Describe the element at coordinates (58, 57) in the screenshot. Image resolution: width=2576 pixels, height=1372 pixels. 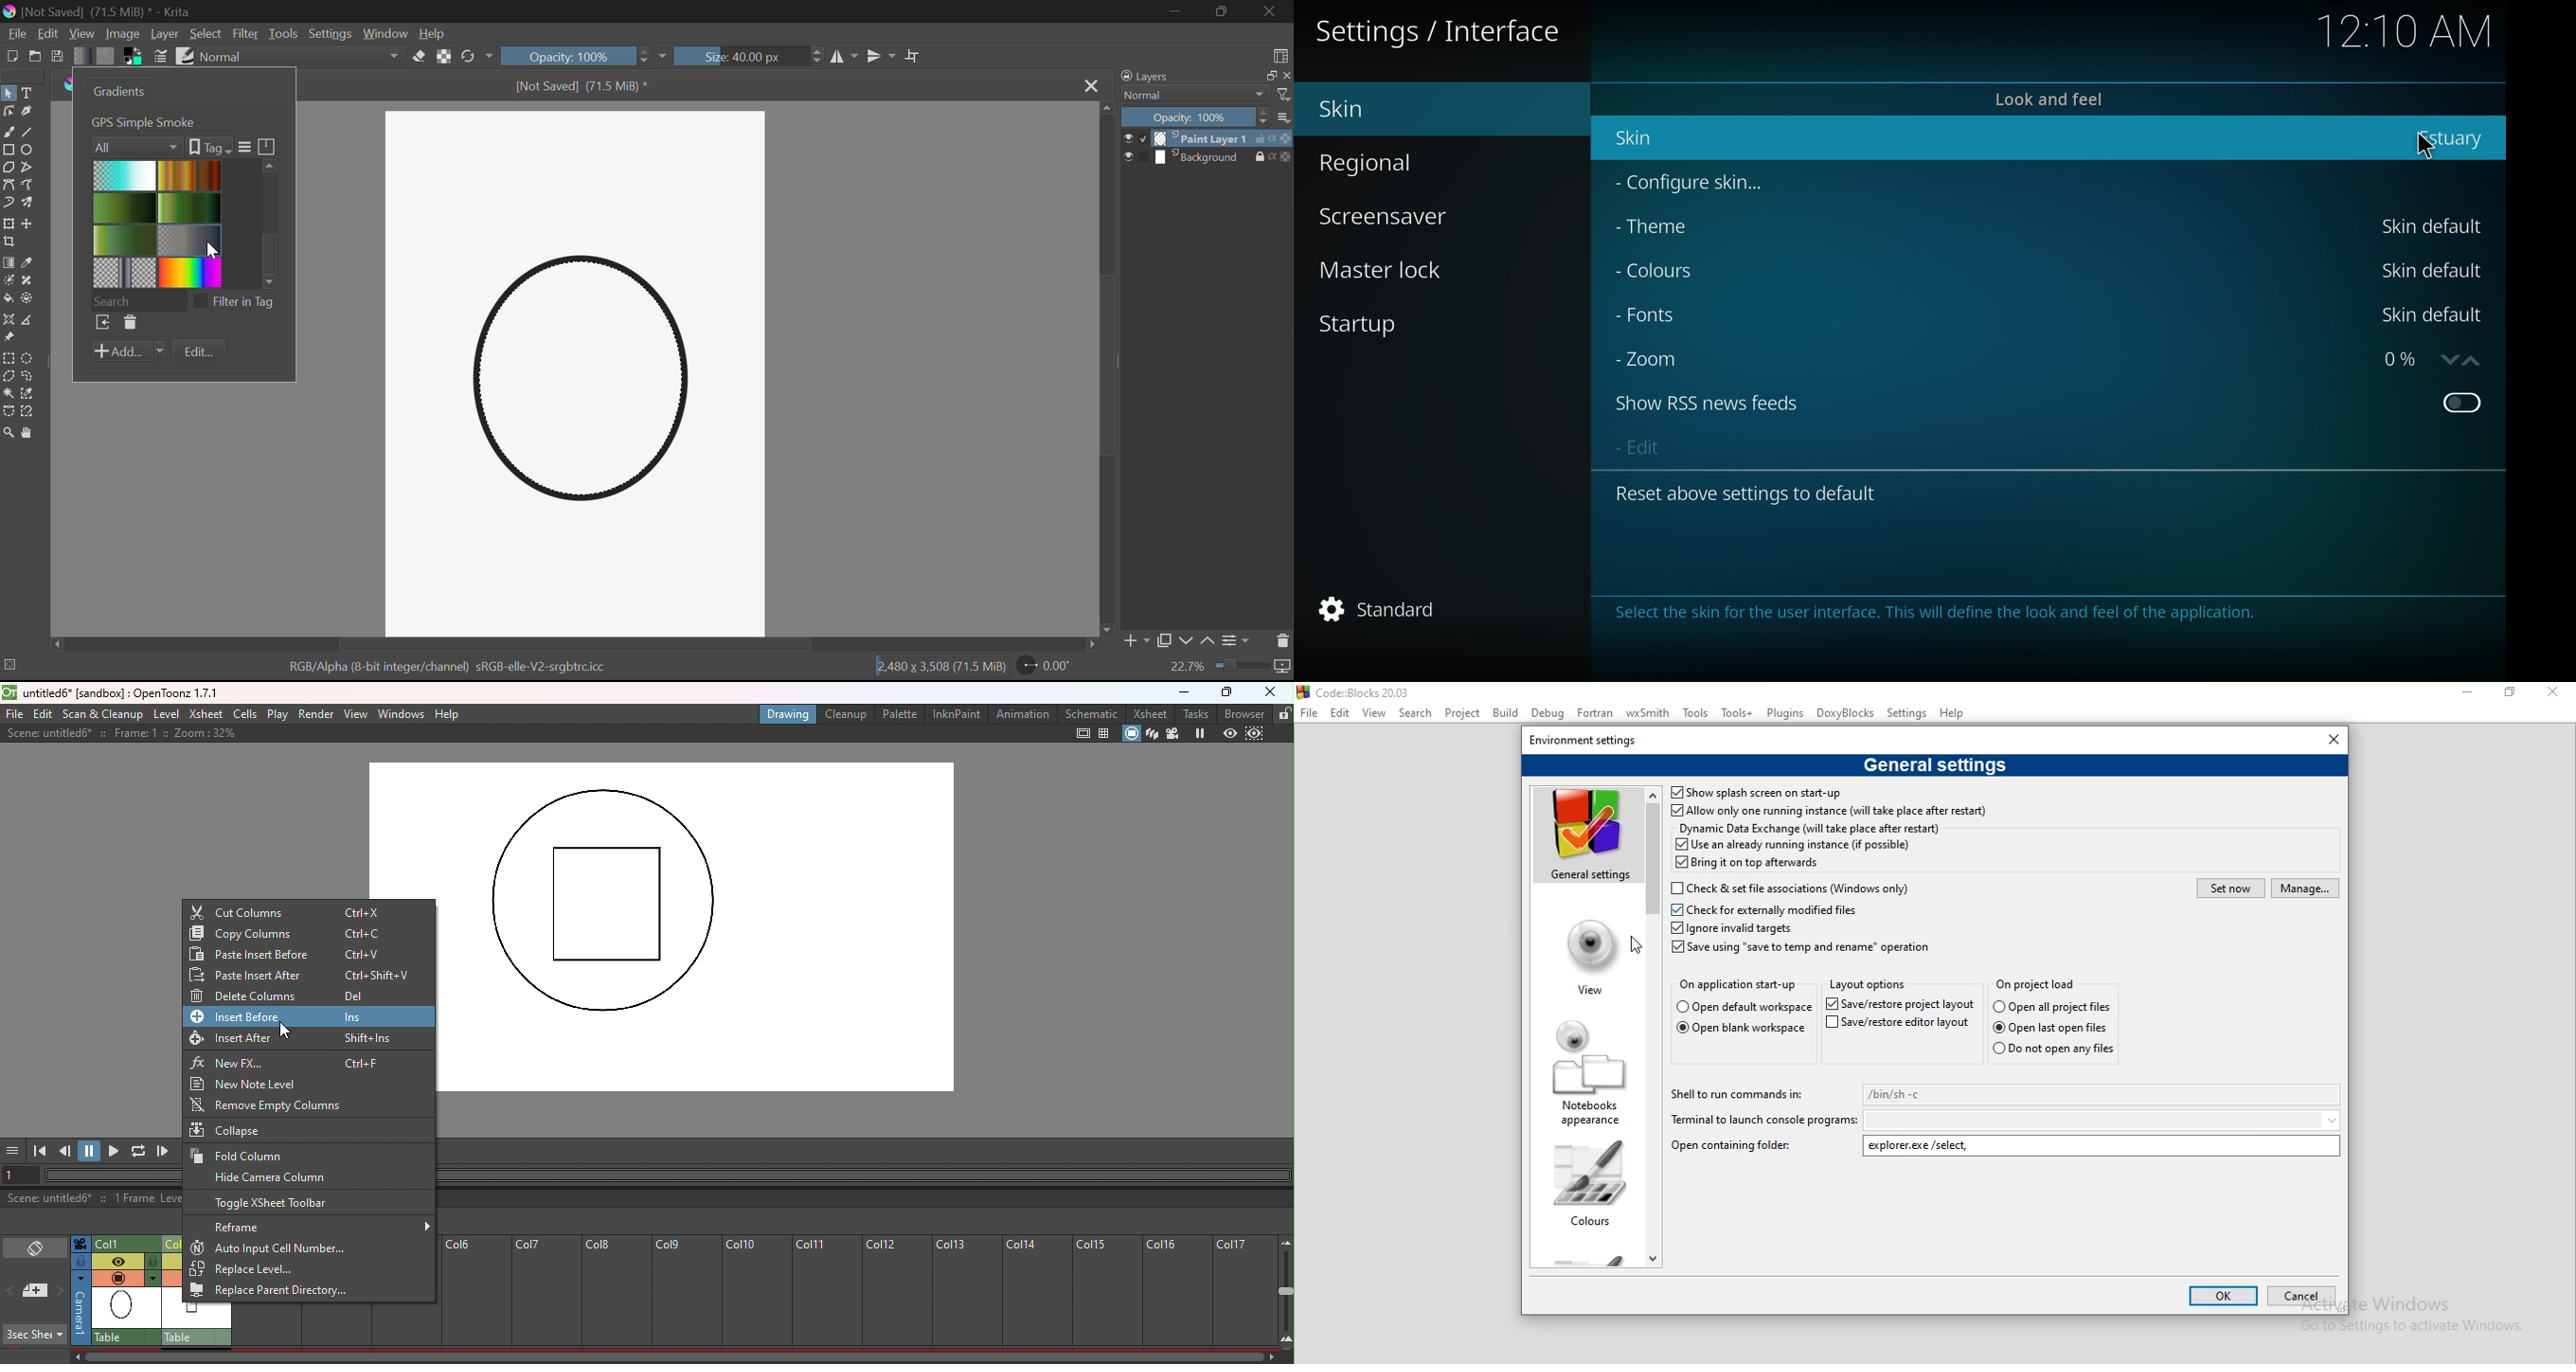
I see `Save` at that location.